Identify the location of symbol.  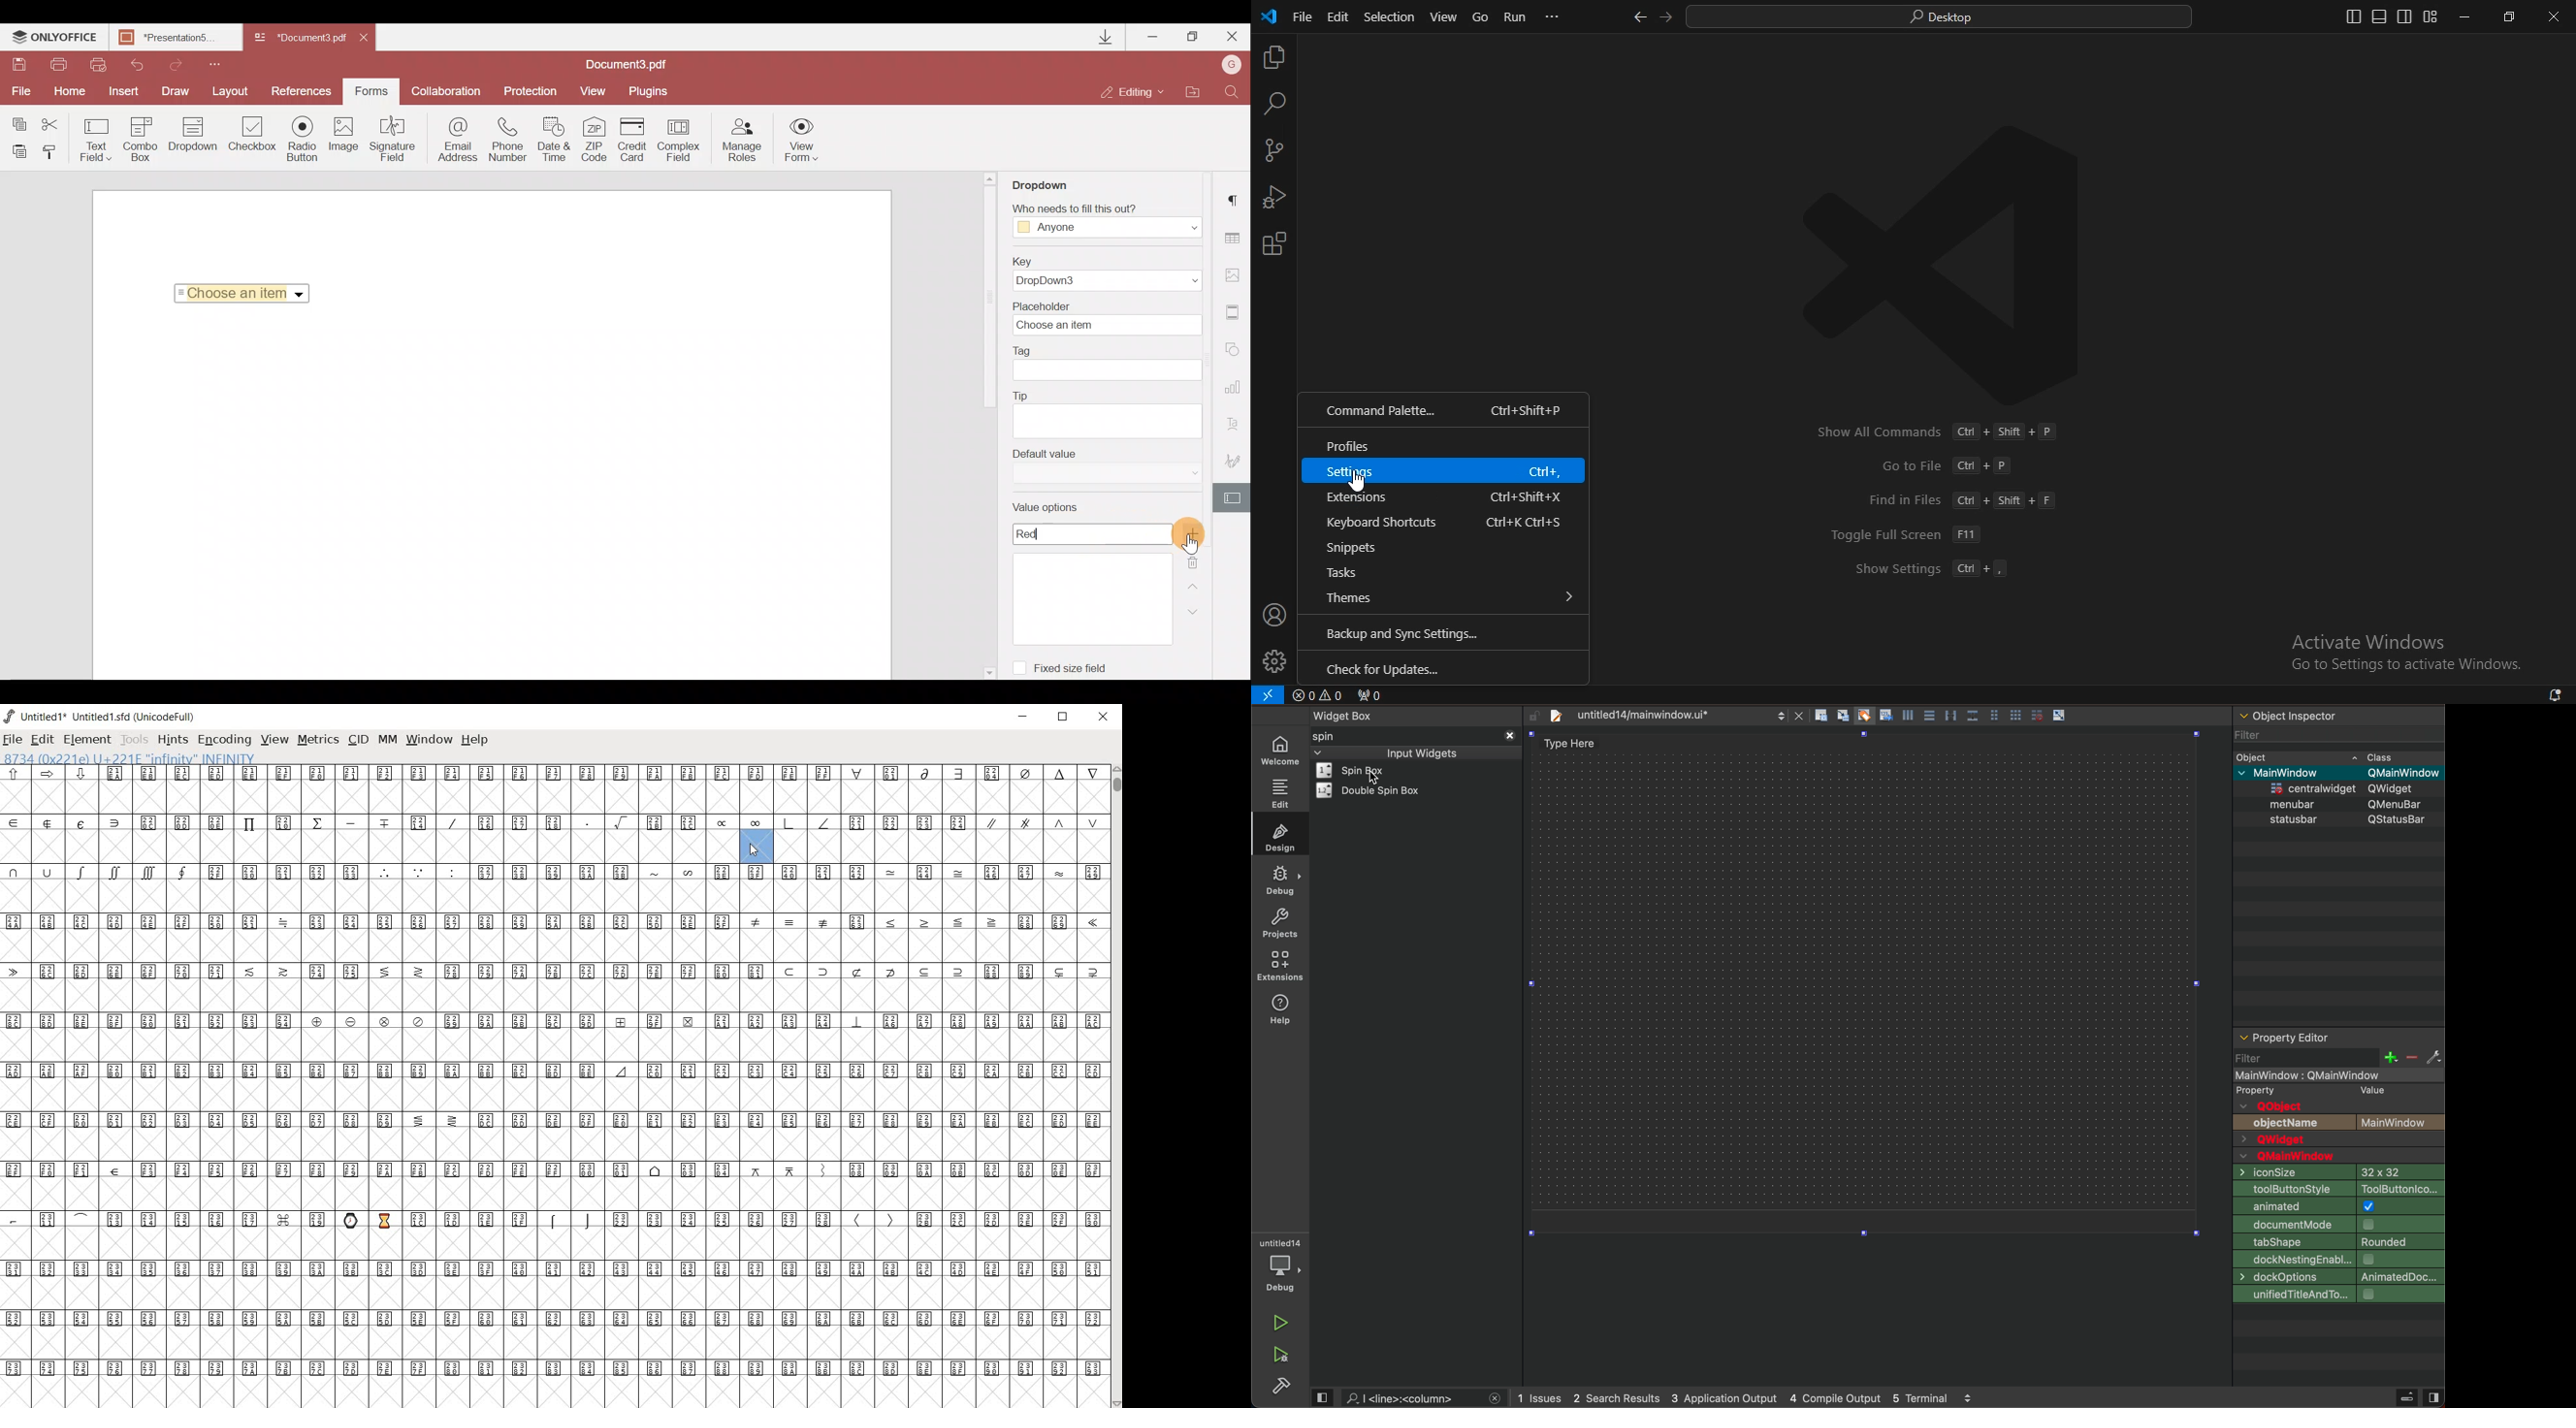
(892, 872).